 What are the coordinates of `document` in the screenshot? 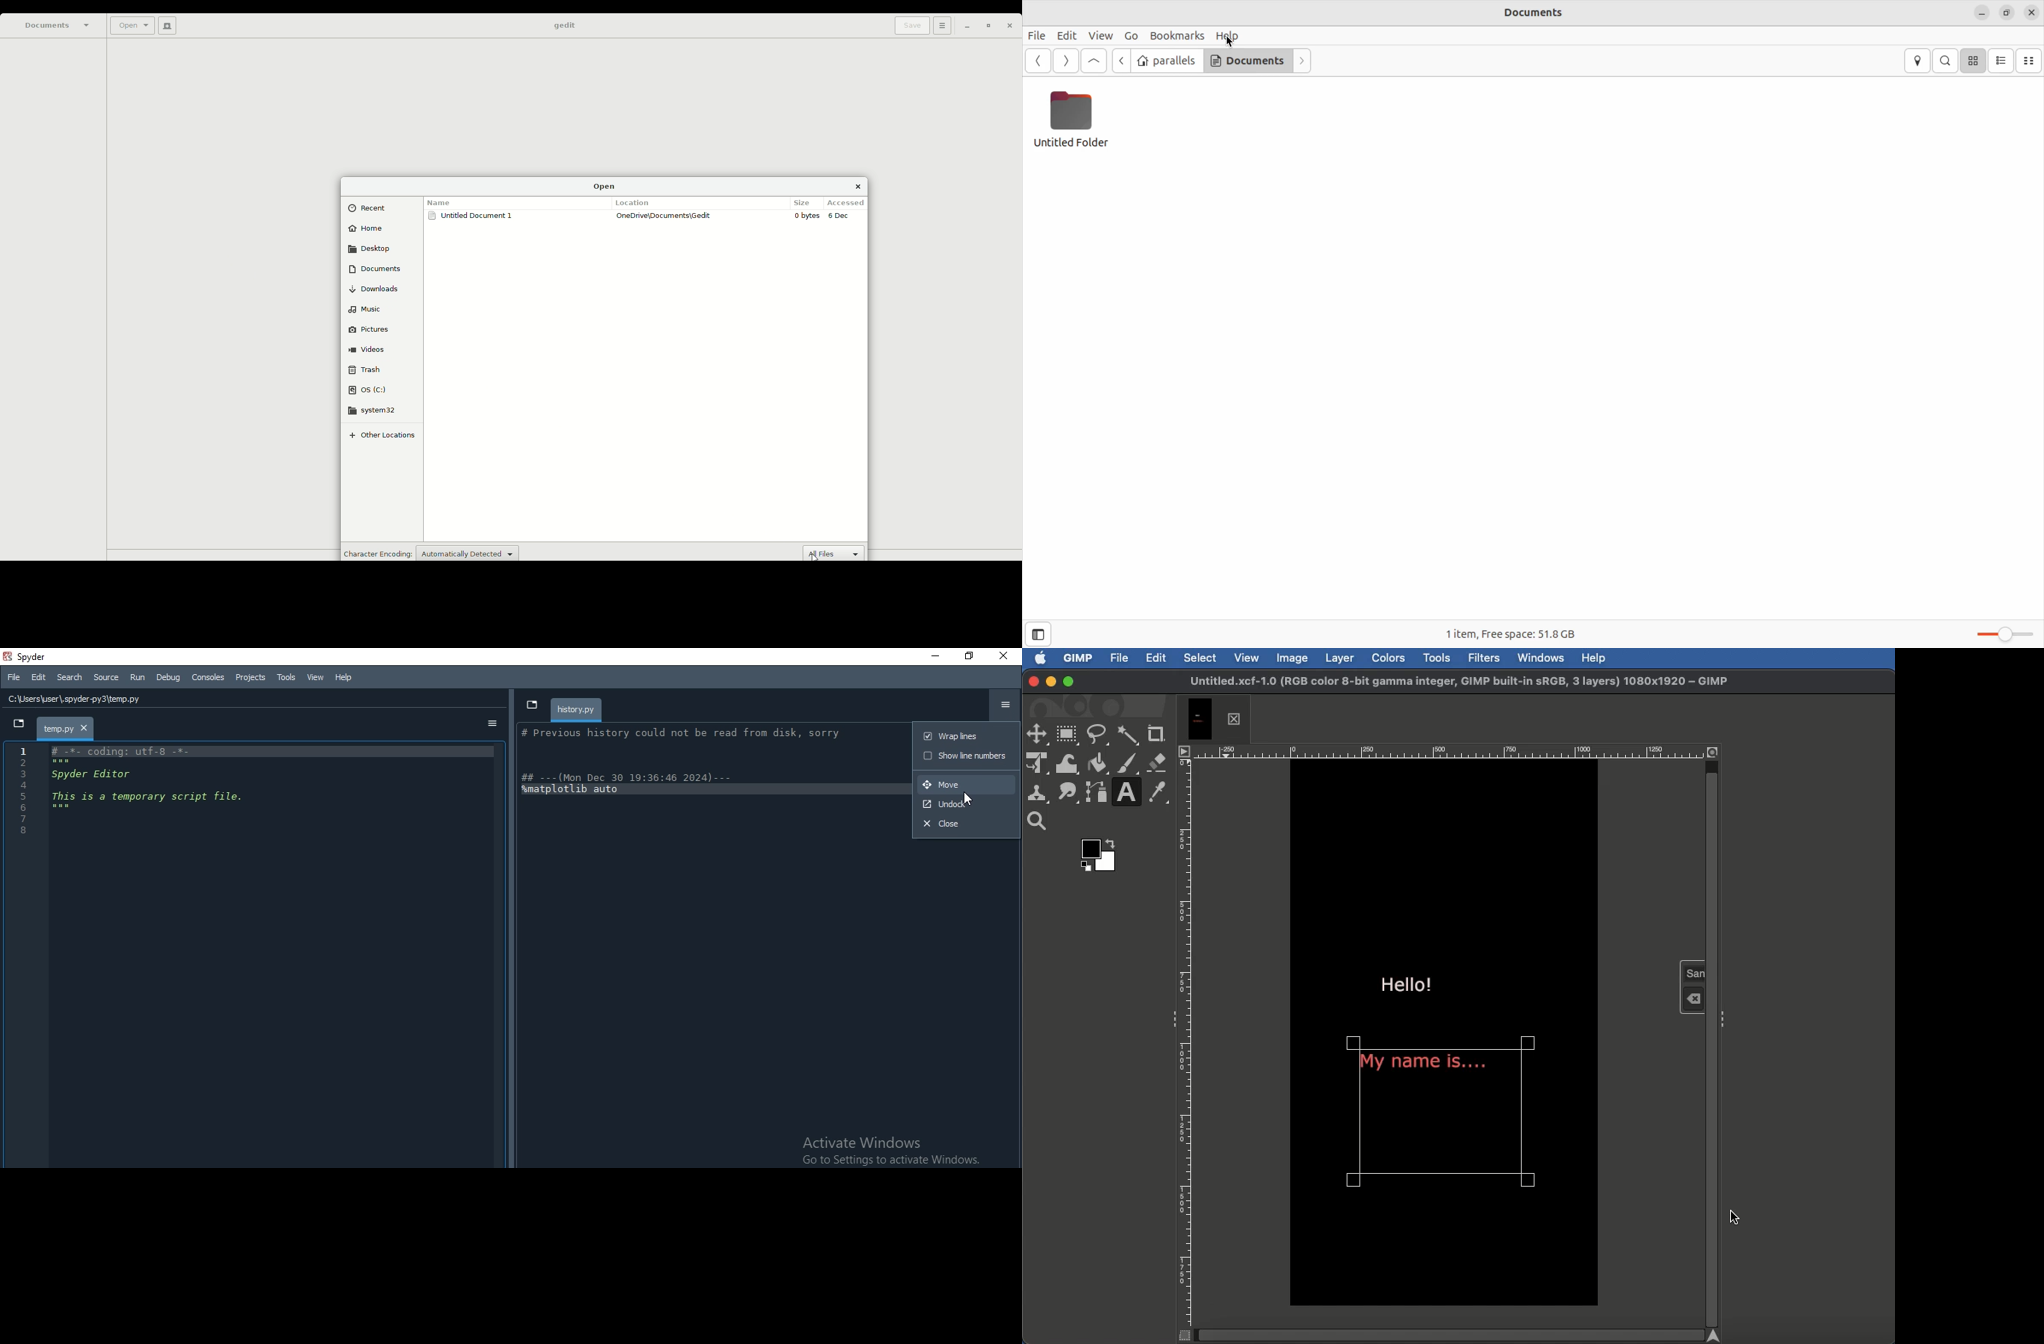 It's located at (1531, 14).